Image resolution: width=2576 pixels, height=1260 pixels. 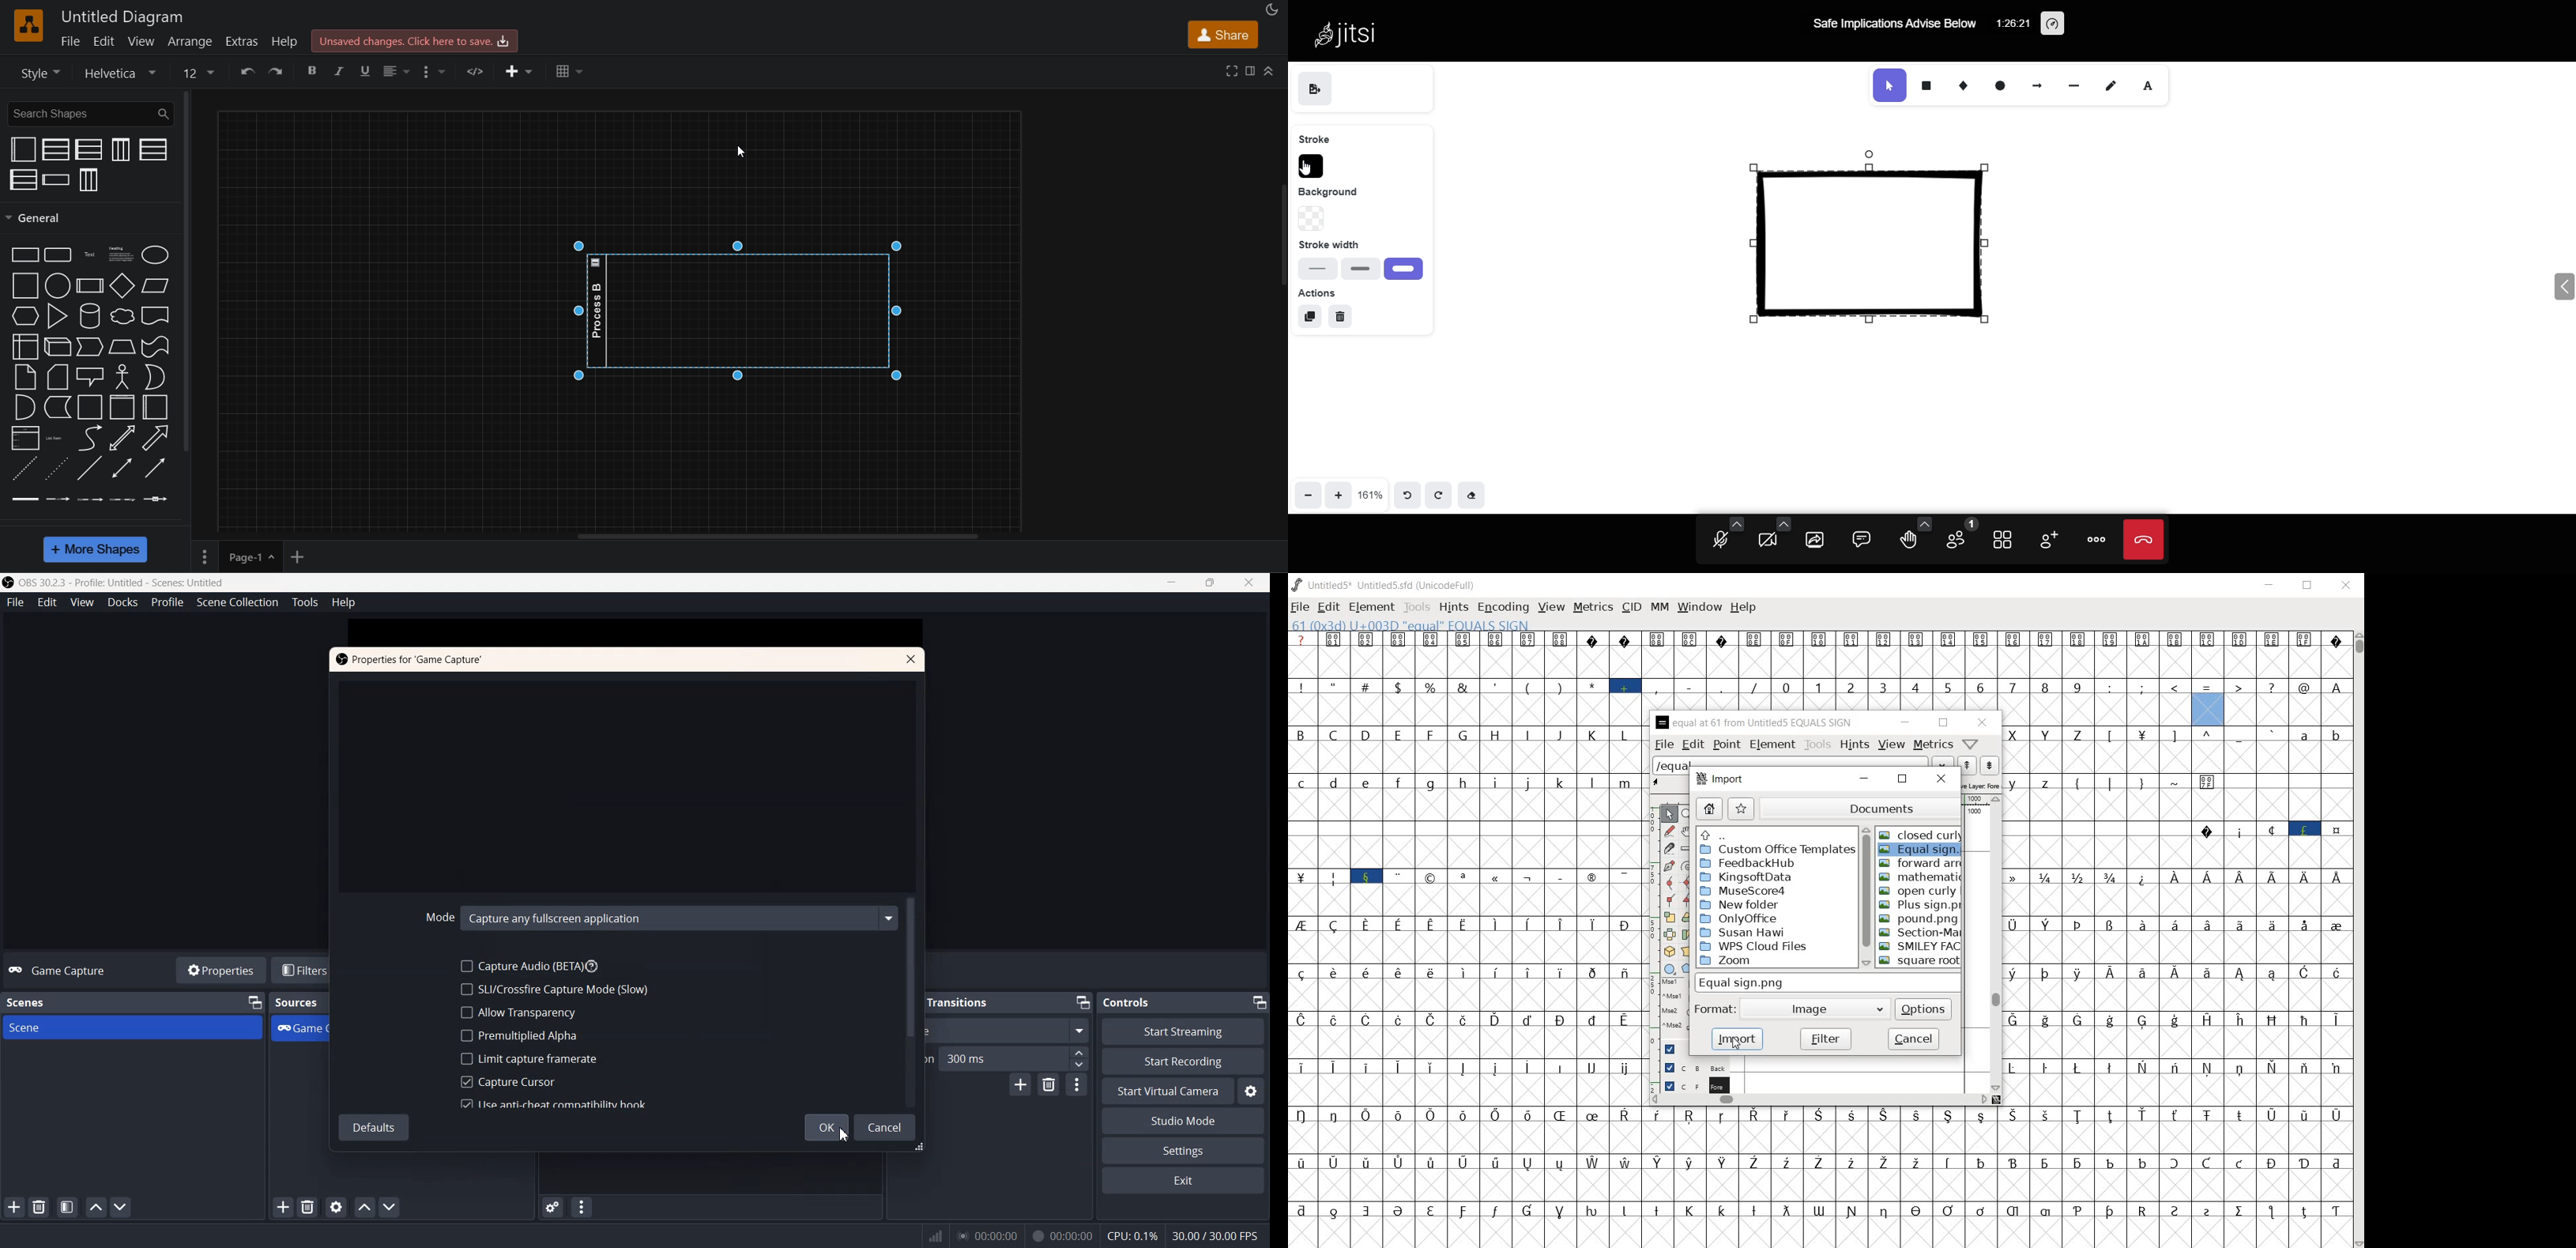 I want to click on Duration, so click(x=1008, y=1059).